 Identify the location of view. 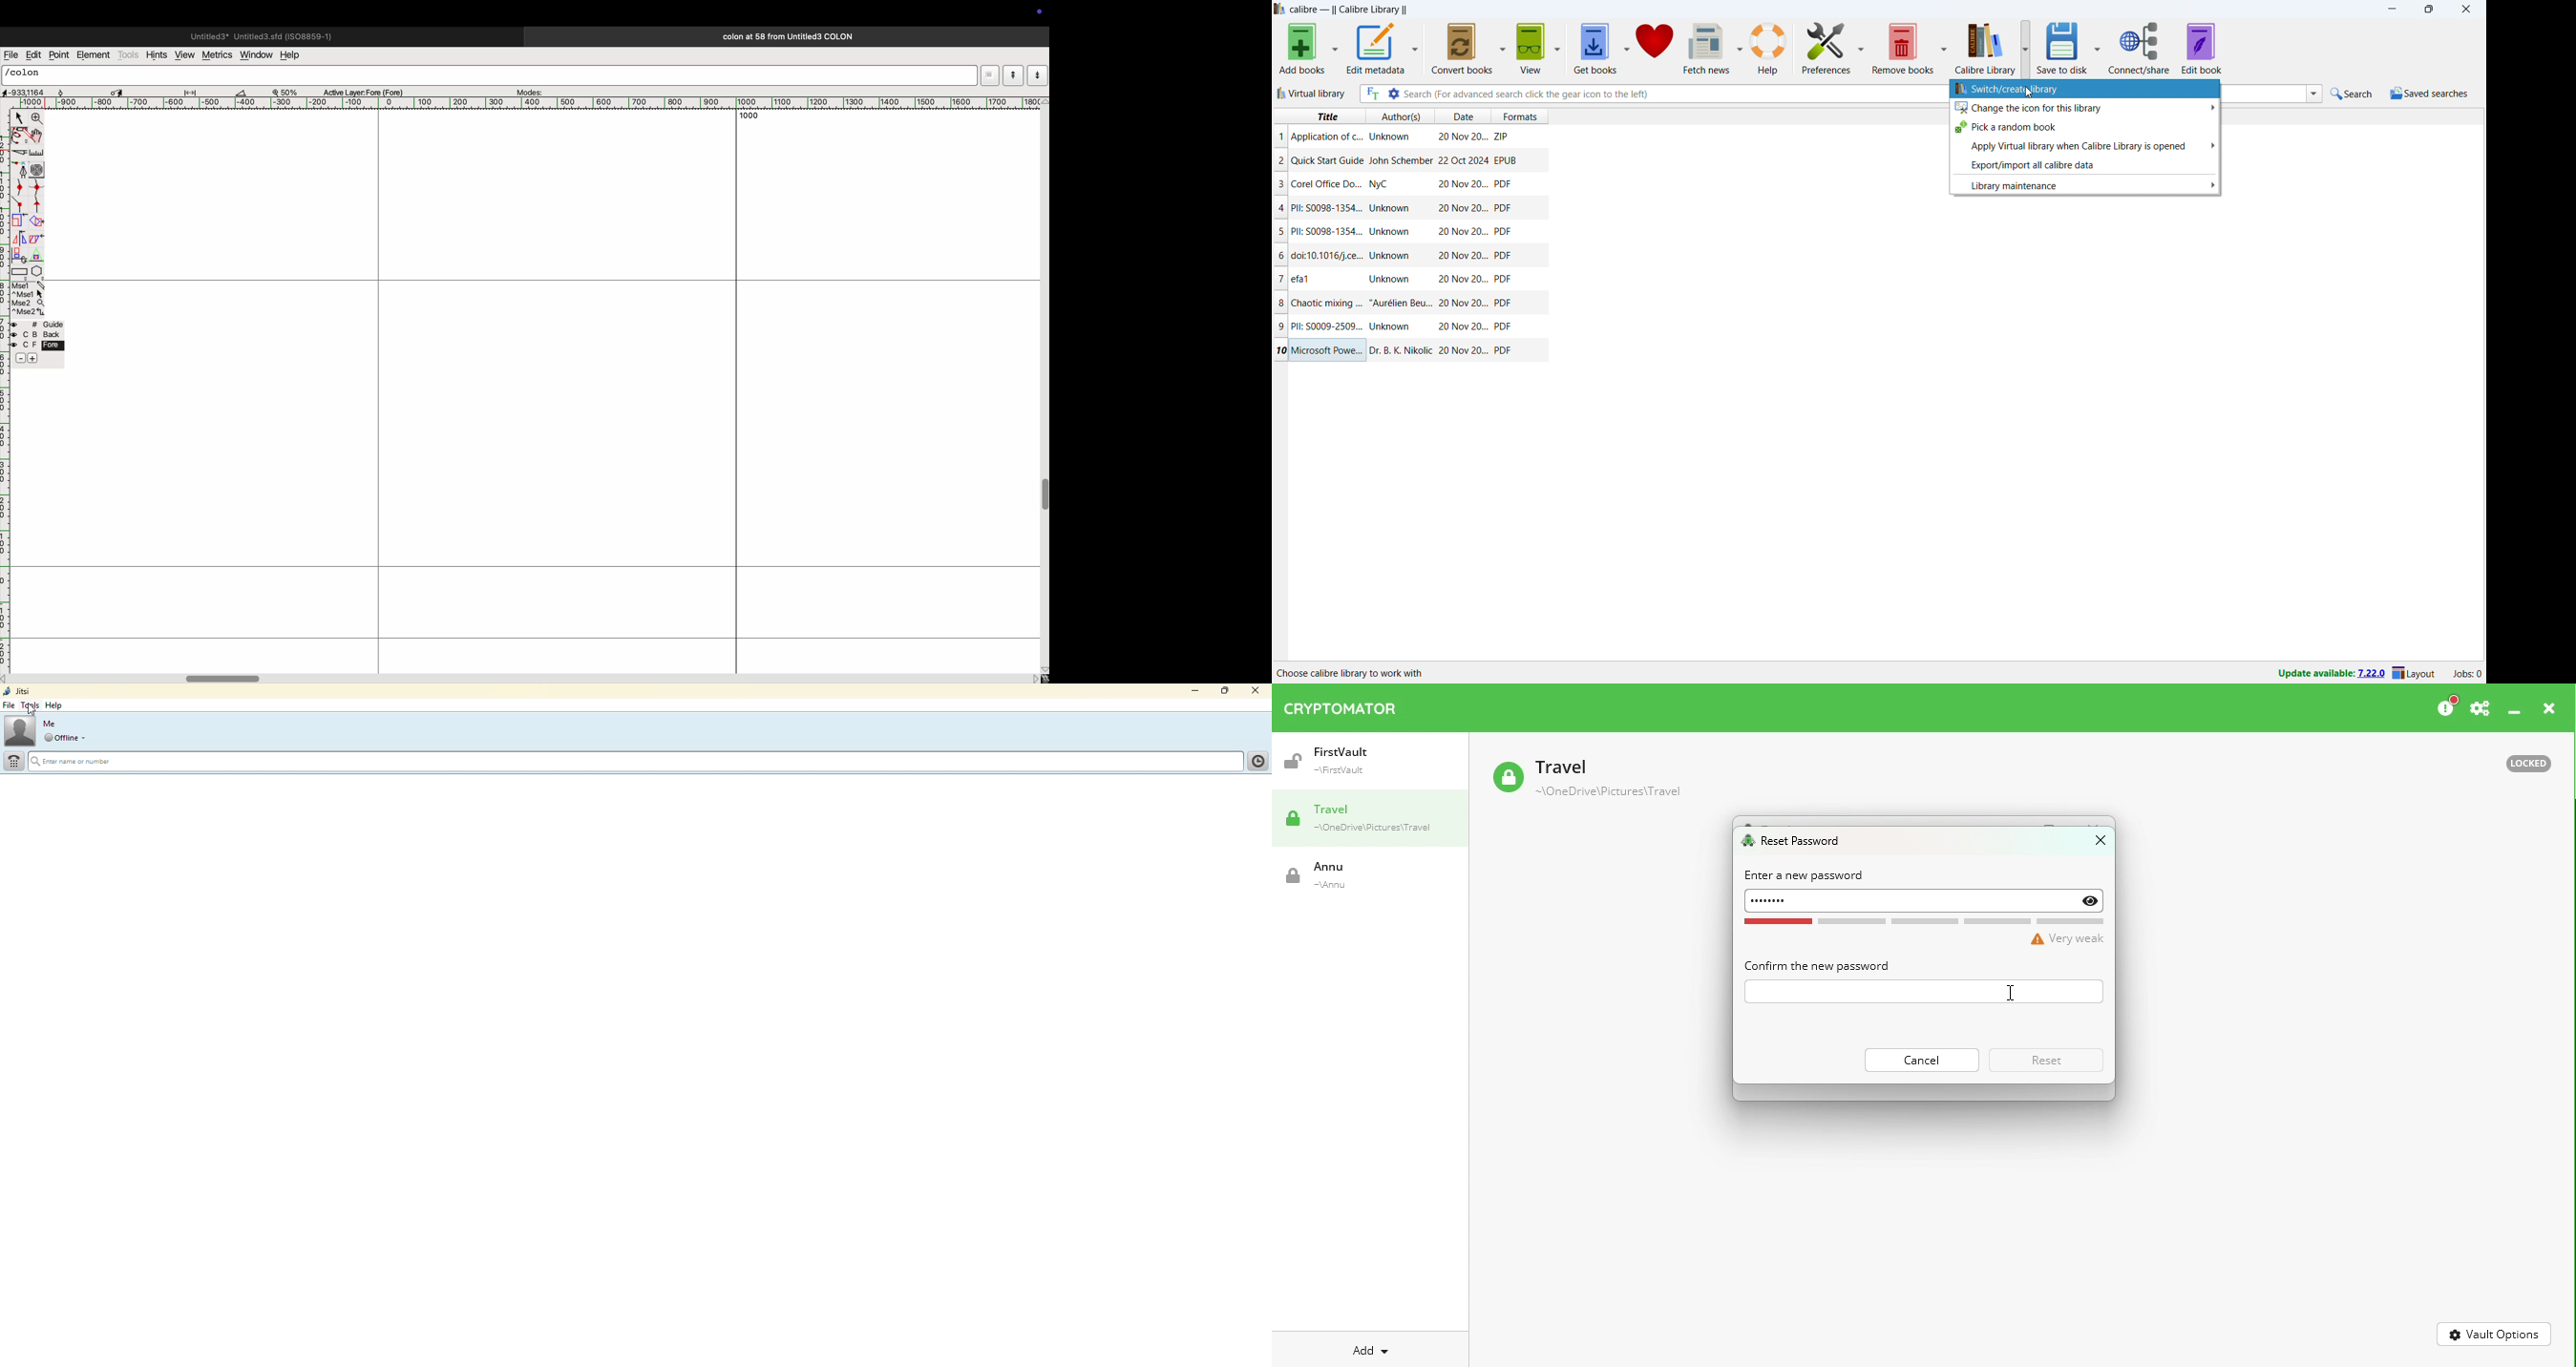
(1531, 48).